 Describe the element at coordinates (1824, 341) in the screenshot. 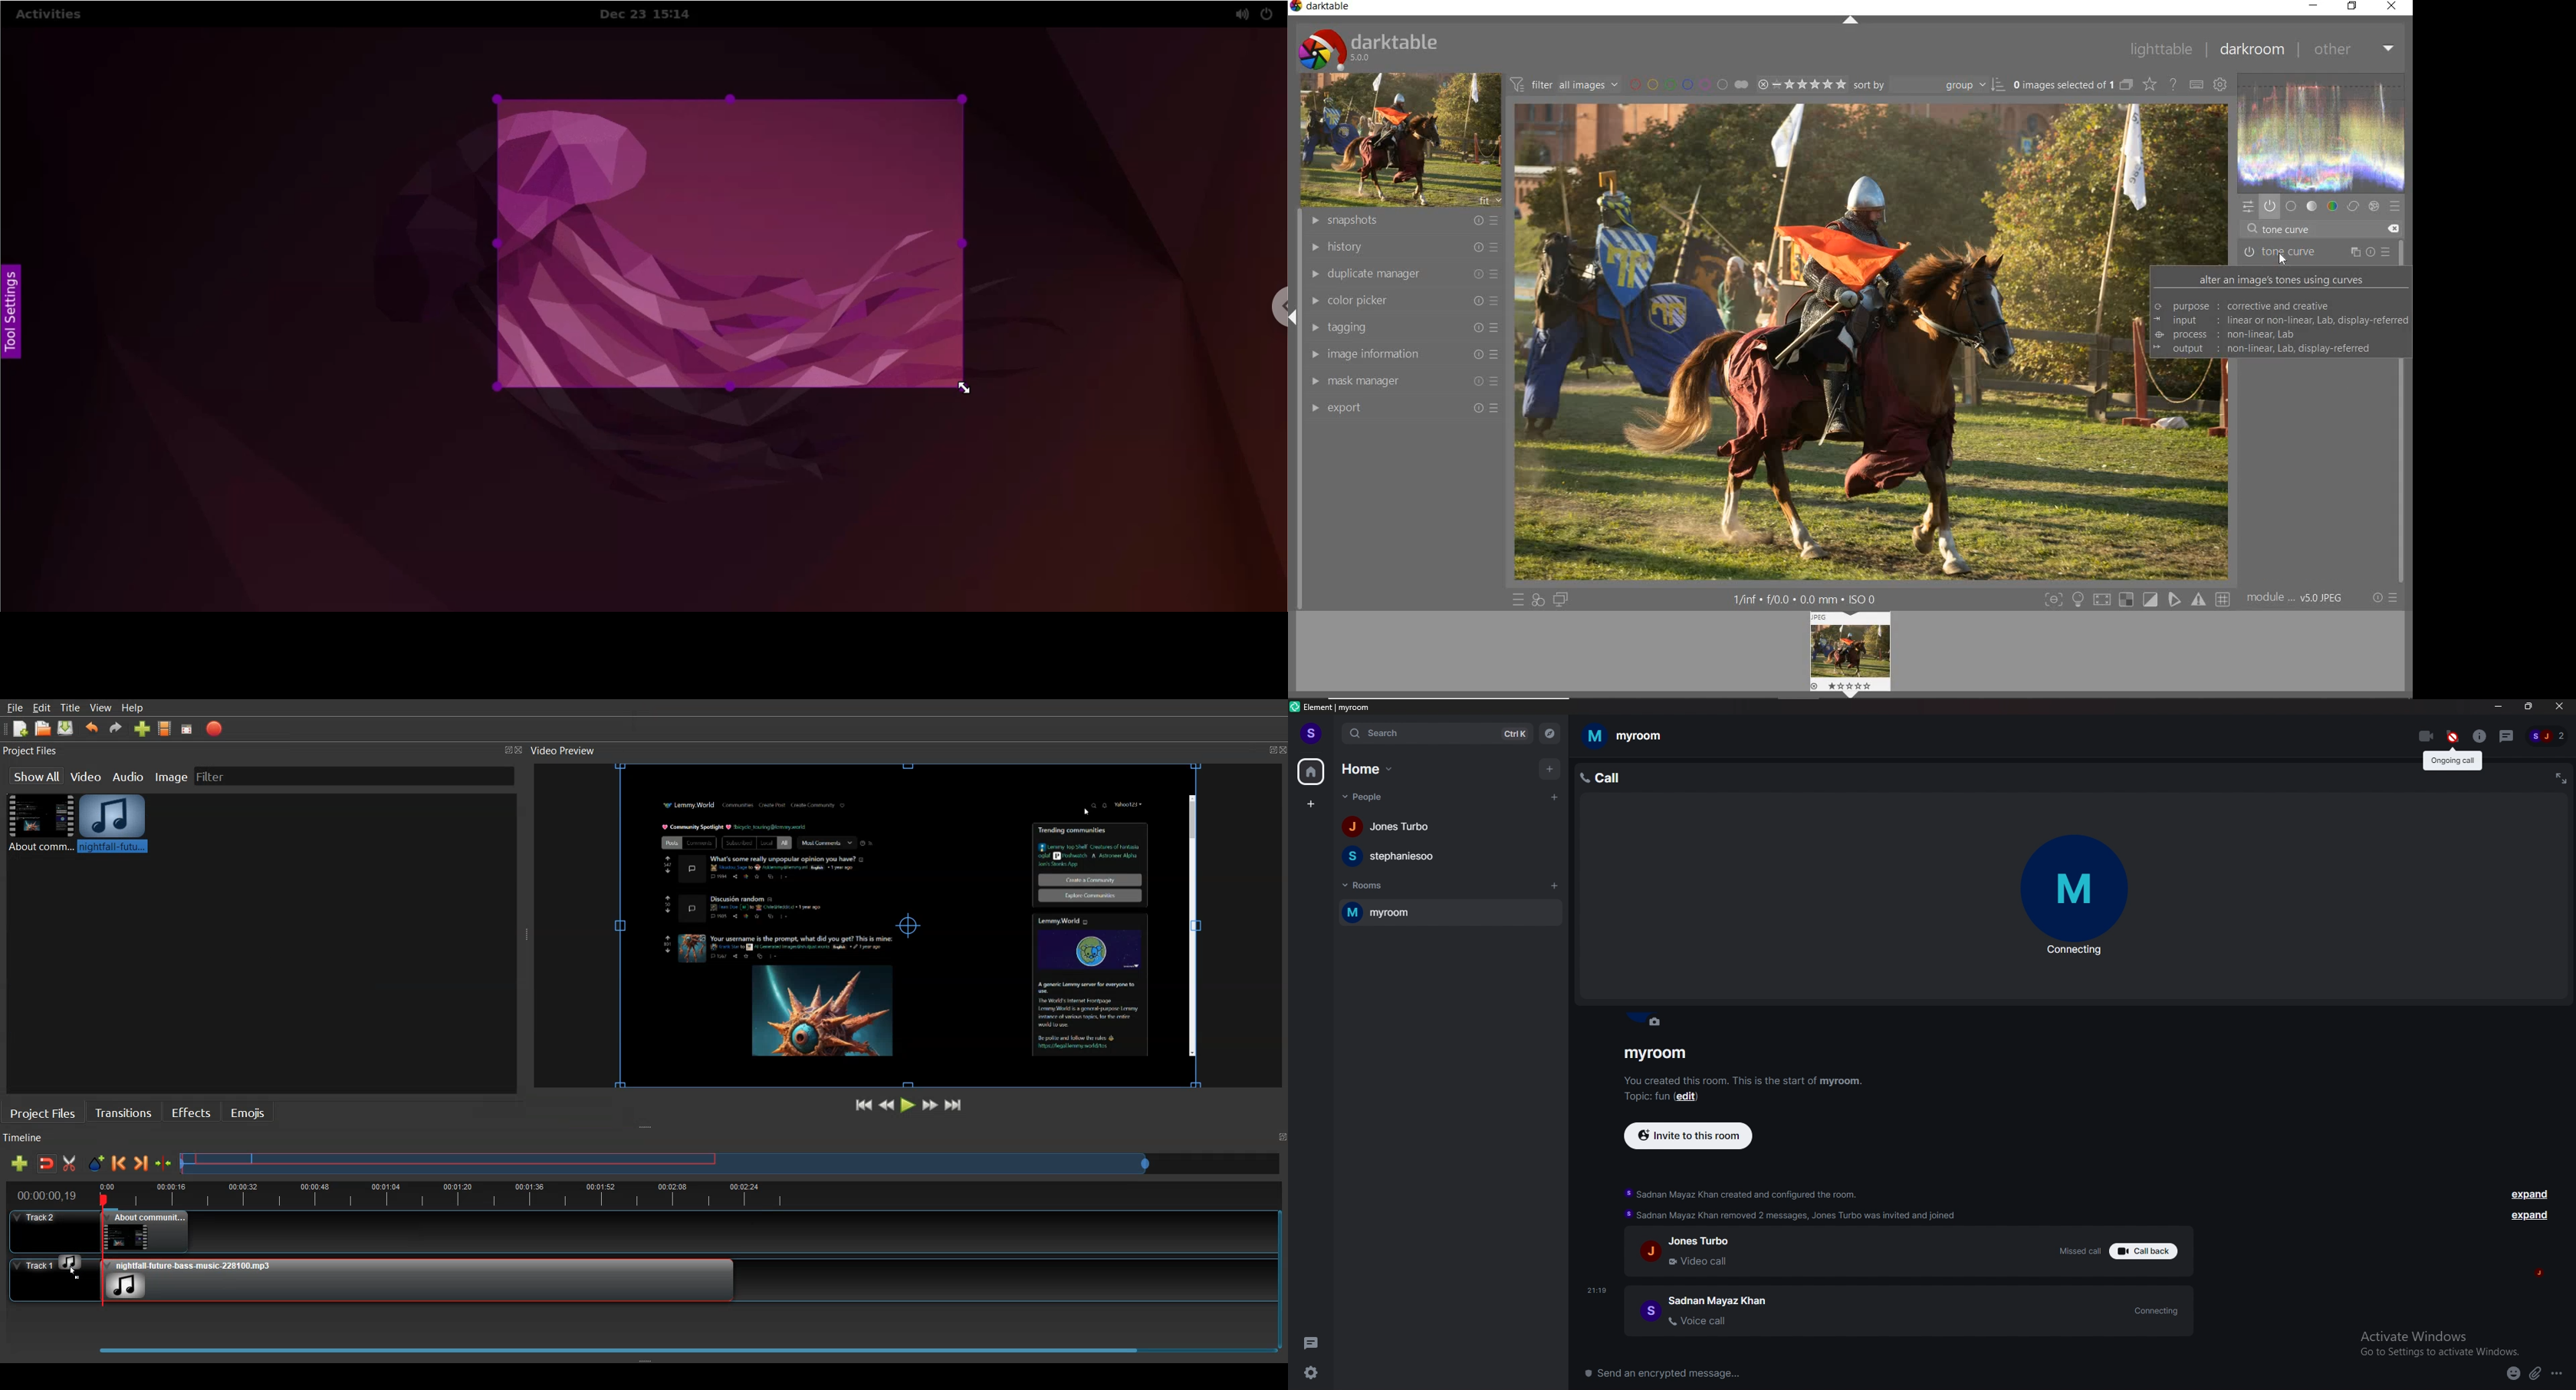

I see `selected image` at that location.